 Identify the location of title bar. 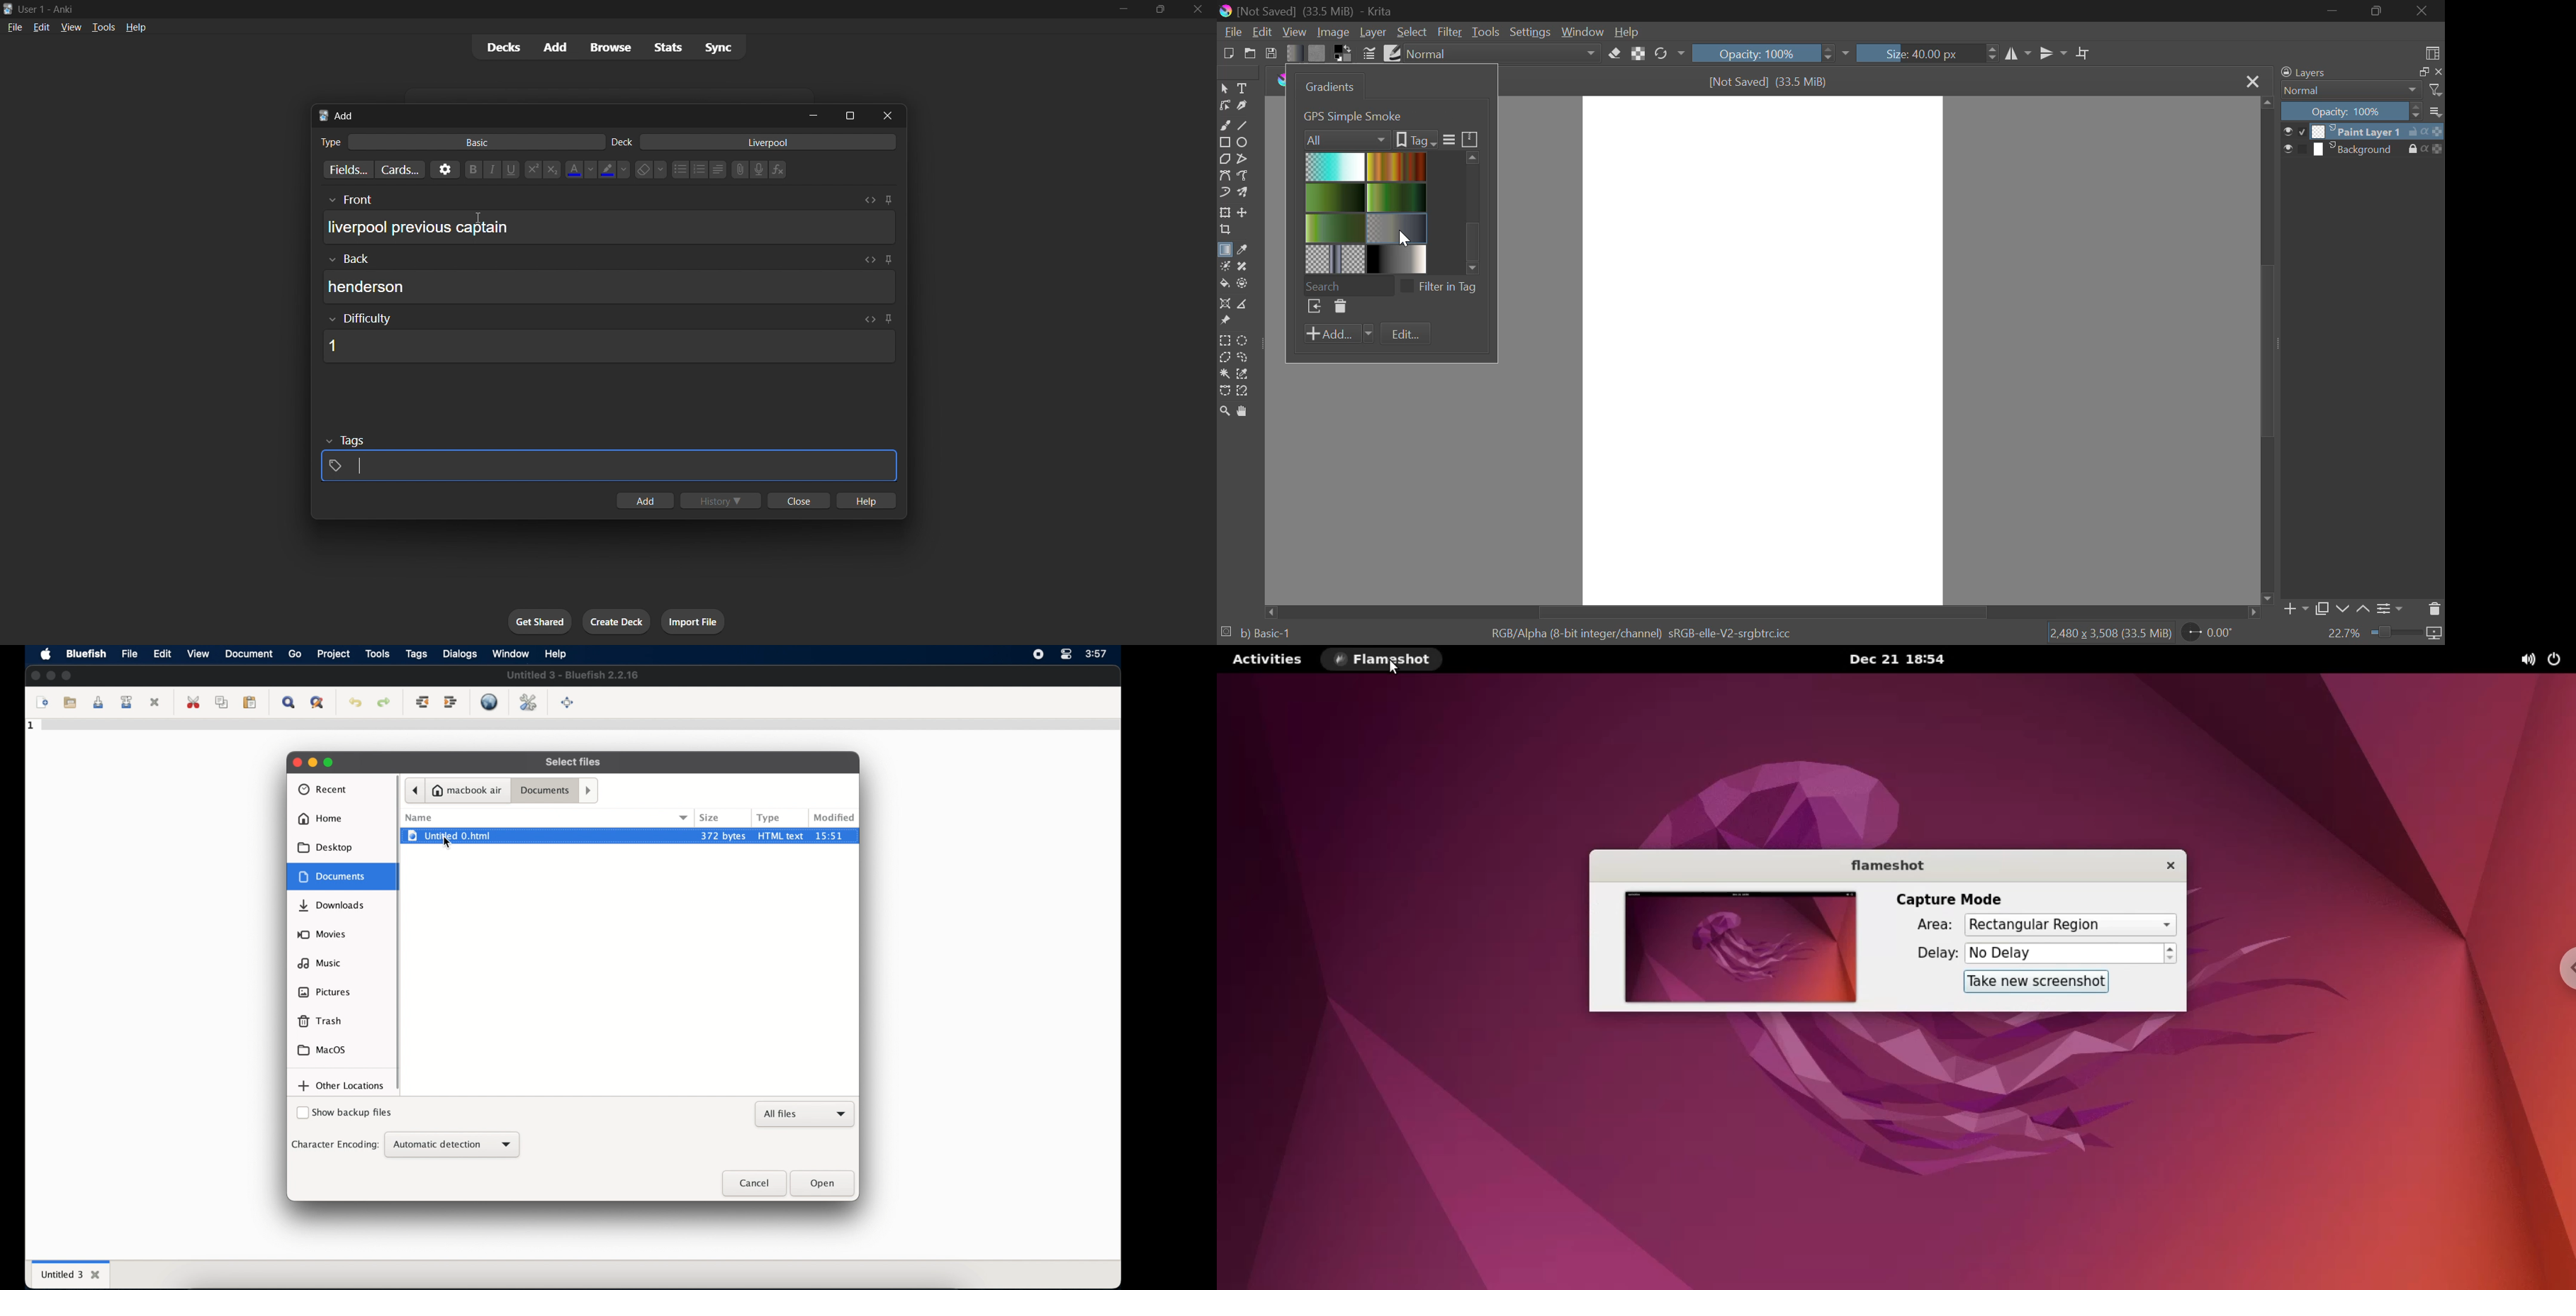
(548, 8).